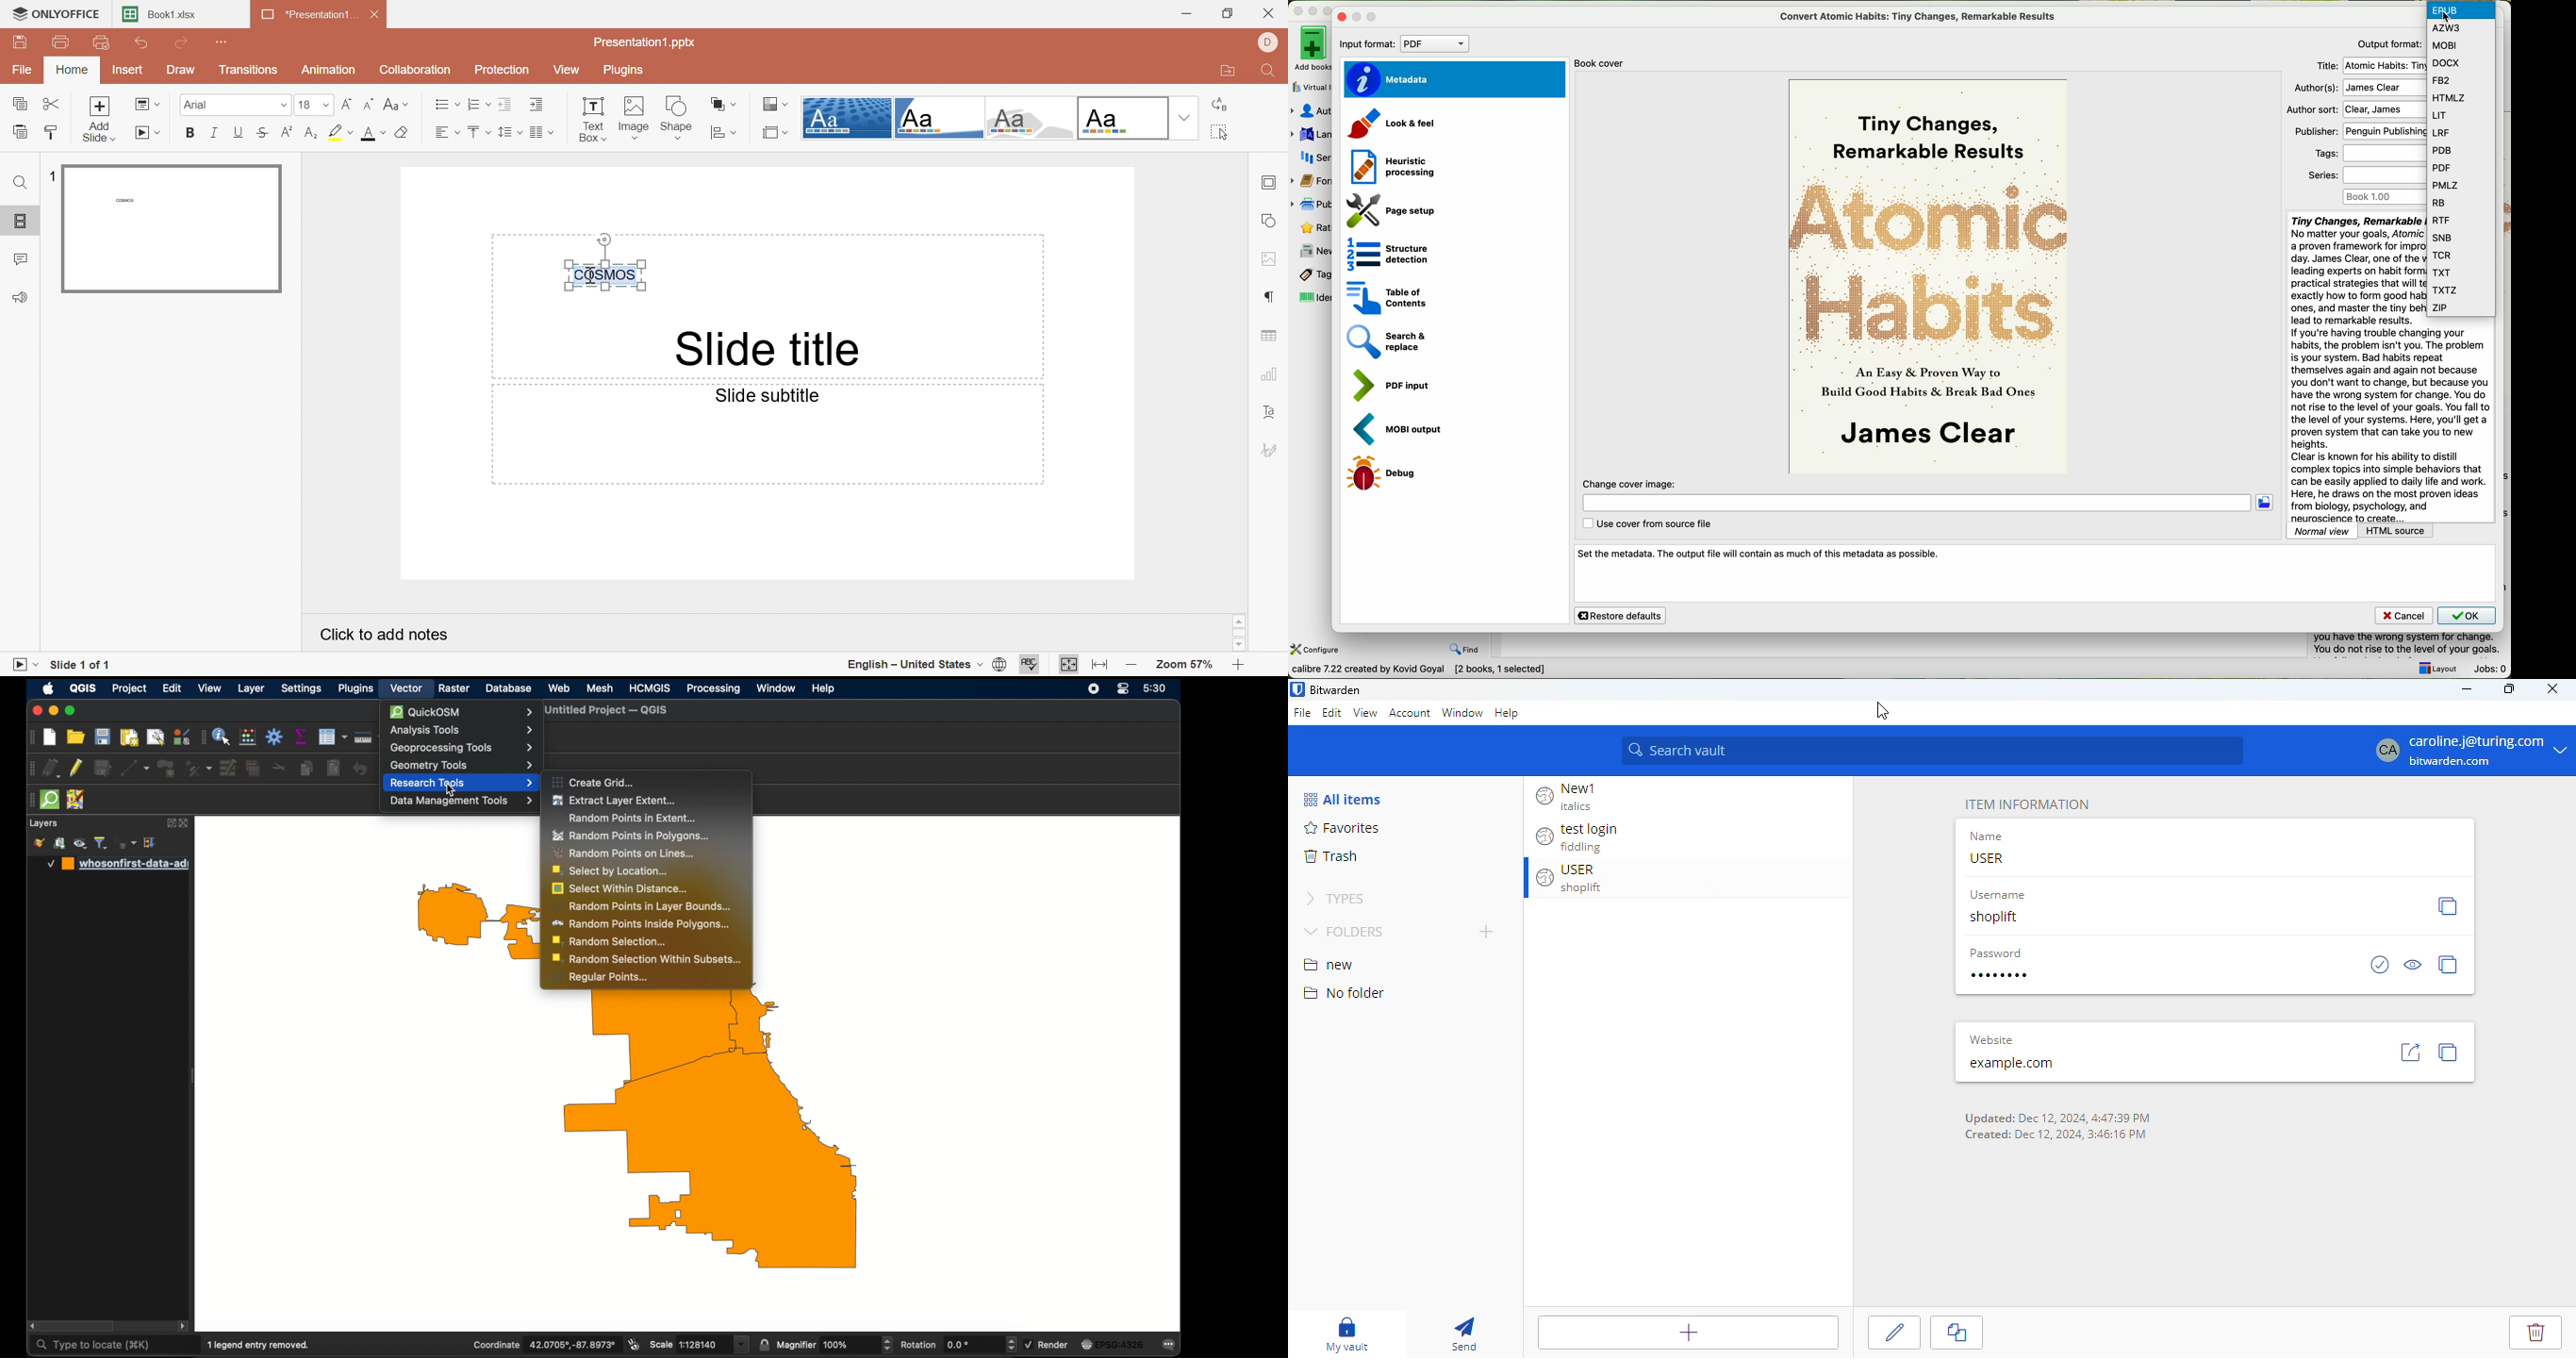  What do you see at coordinates (1309, 227) in the screenshot?
I see `rating` at bounding box center [1309, 227].